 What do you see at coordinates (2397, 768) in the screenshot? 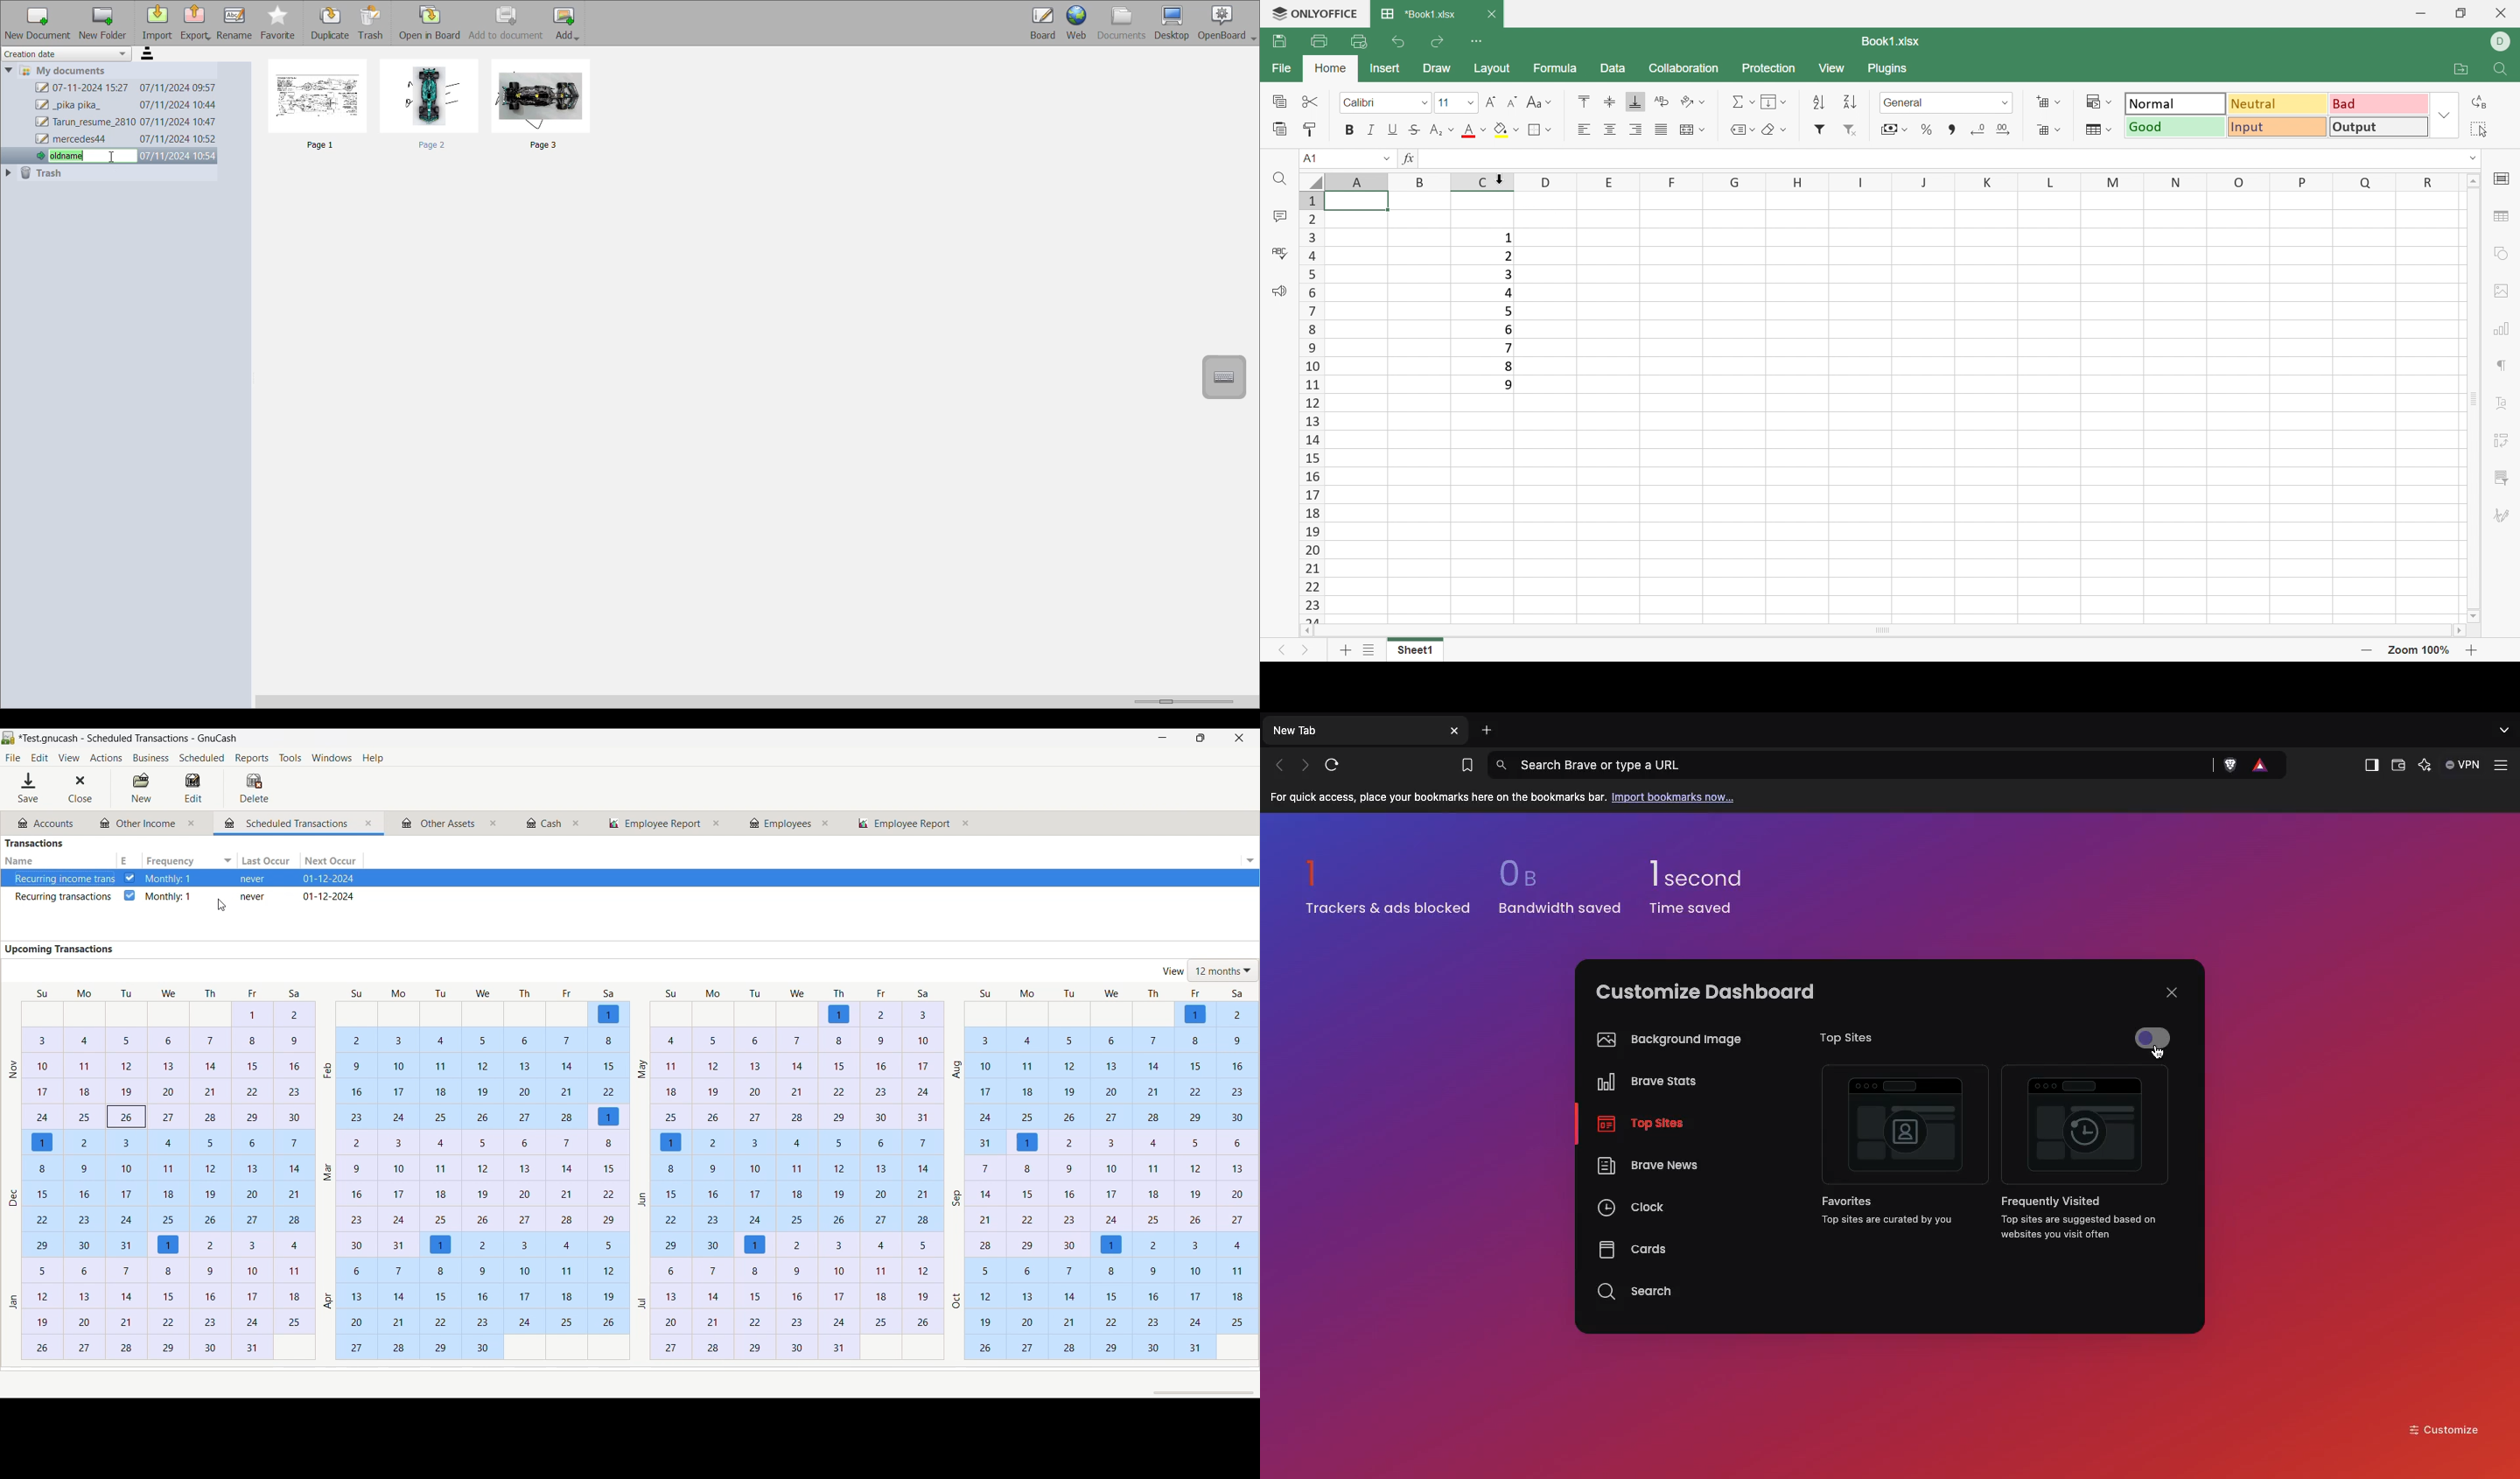
I see `Wallet` at bounding box center [2397, 768].